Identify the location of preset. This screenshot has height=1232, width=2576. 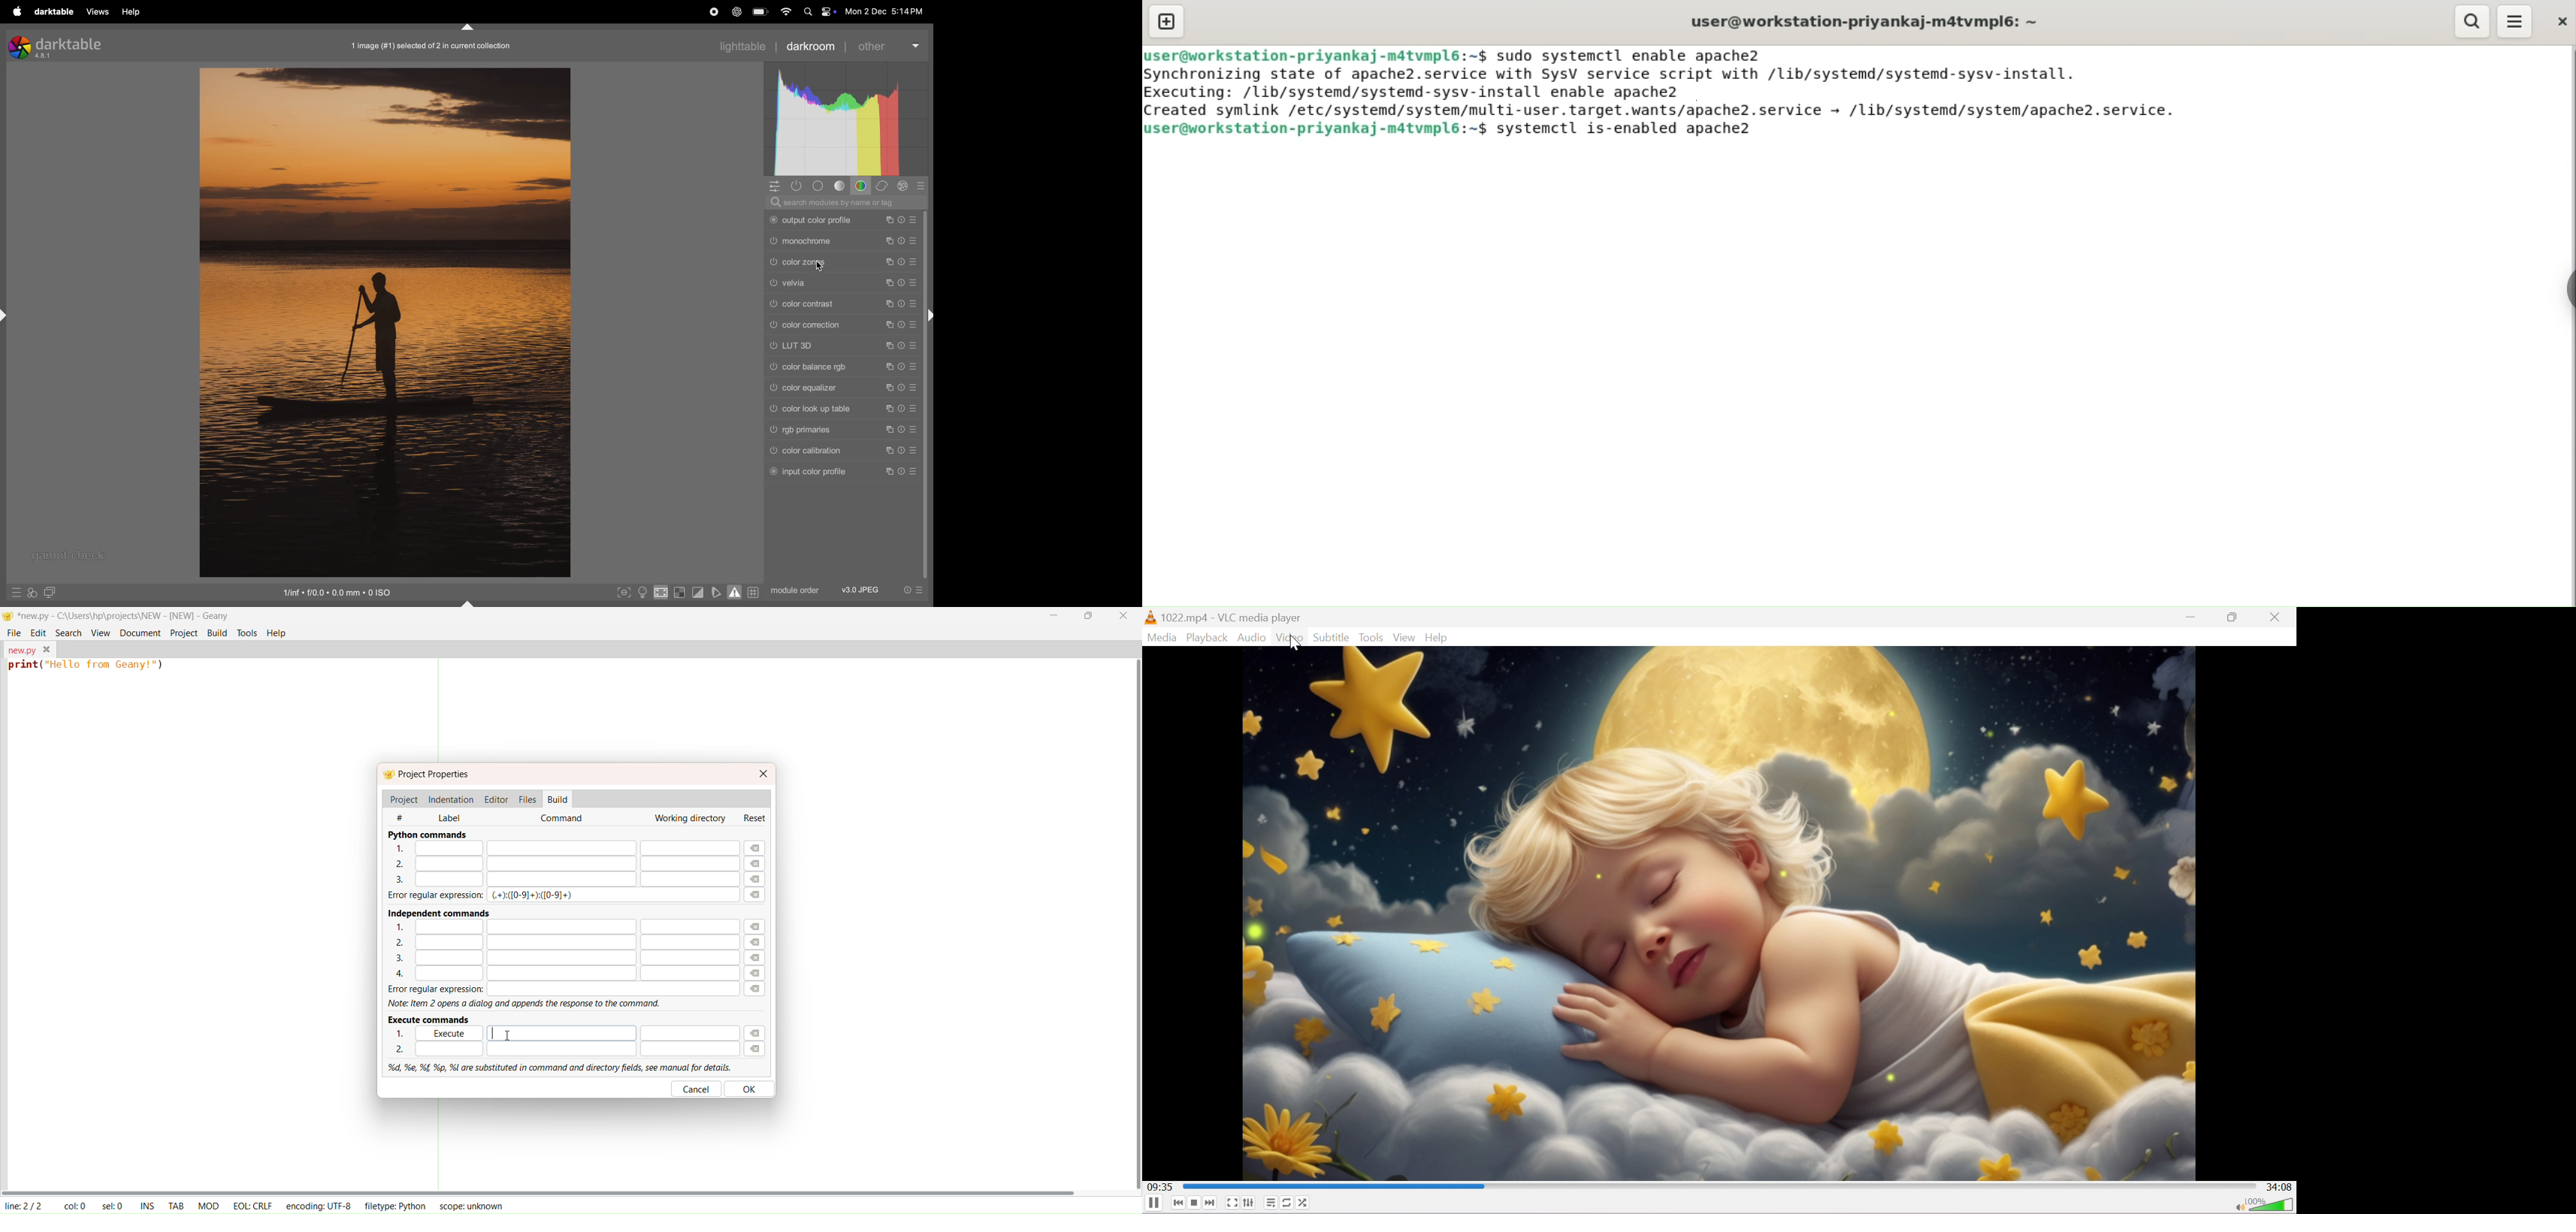
(915, 471).